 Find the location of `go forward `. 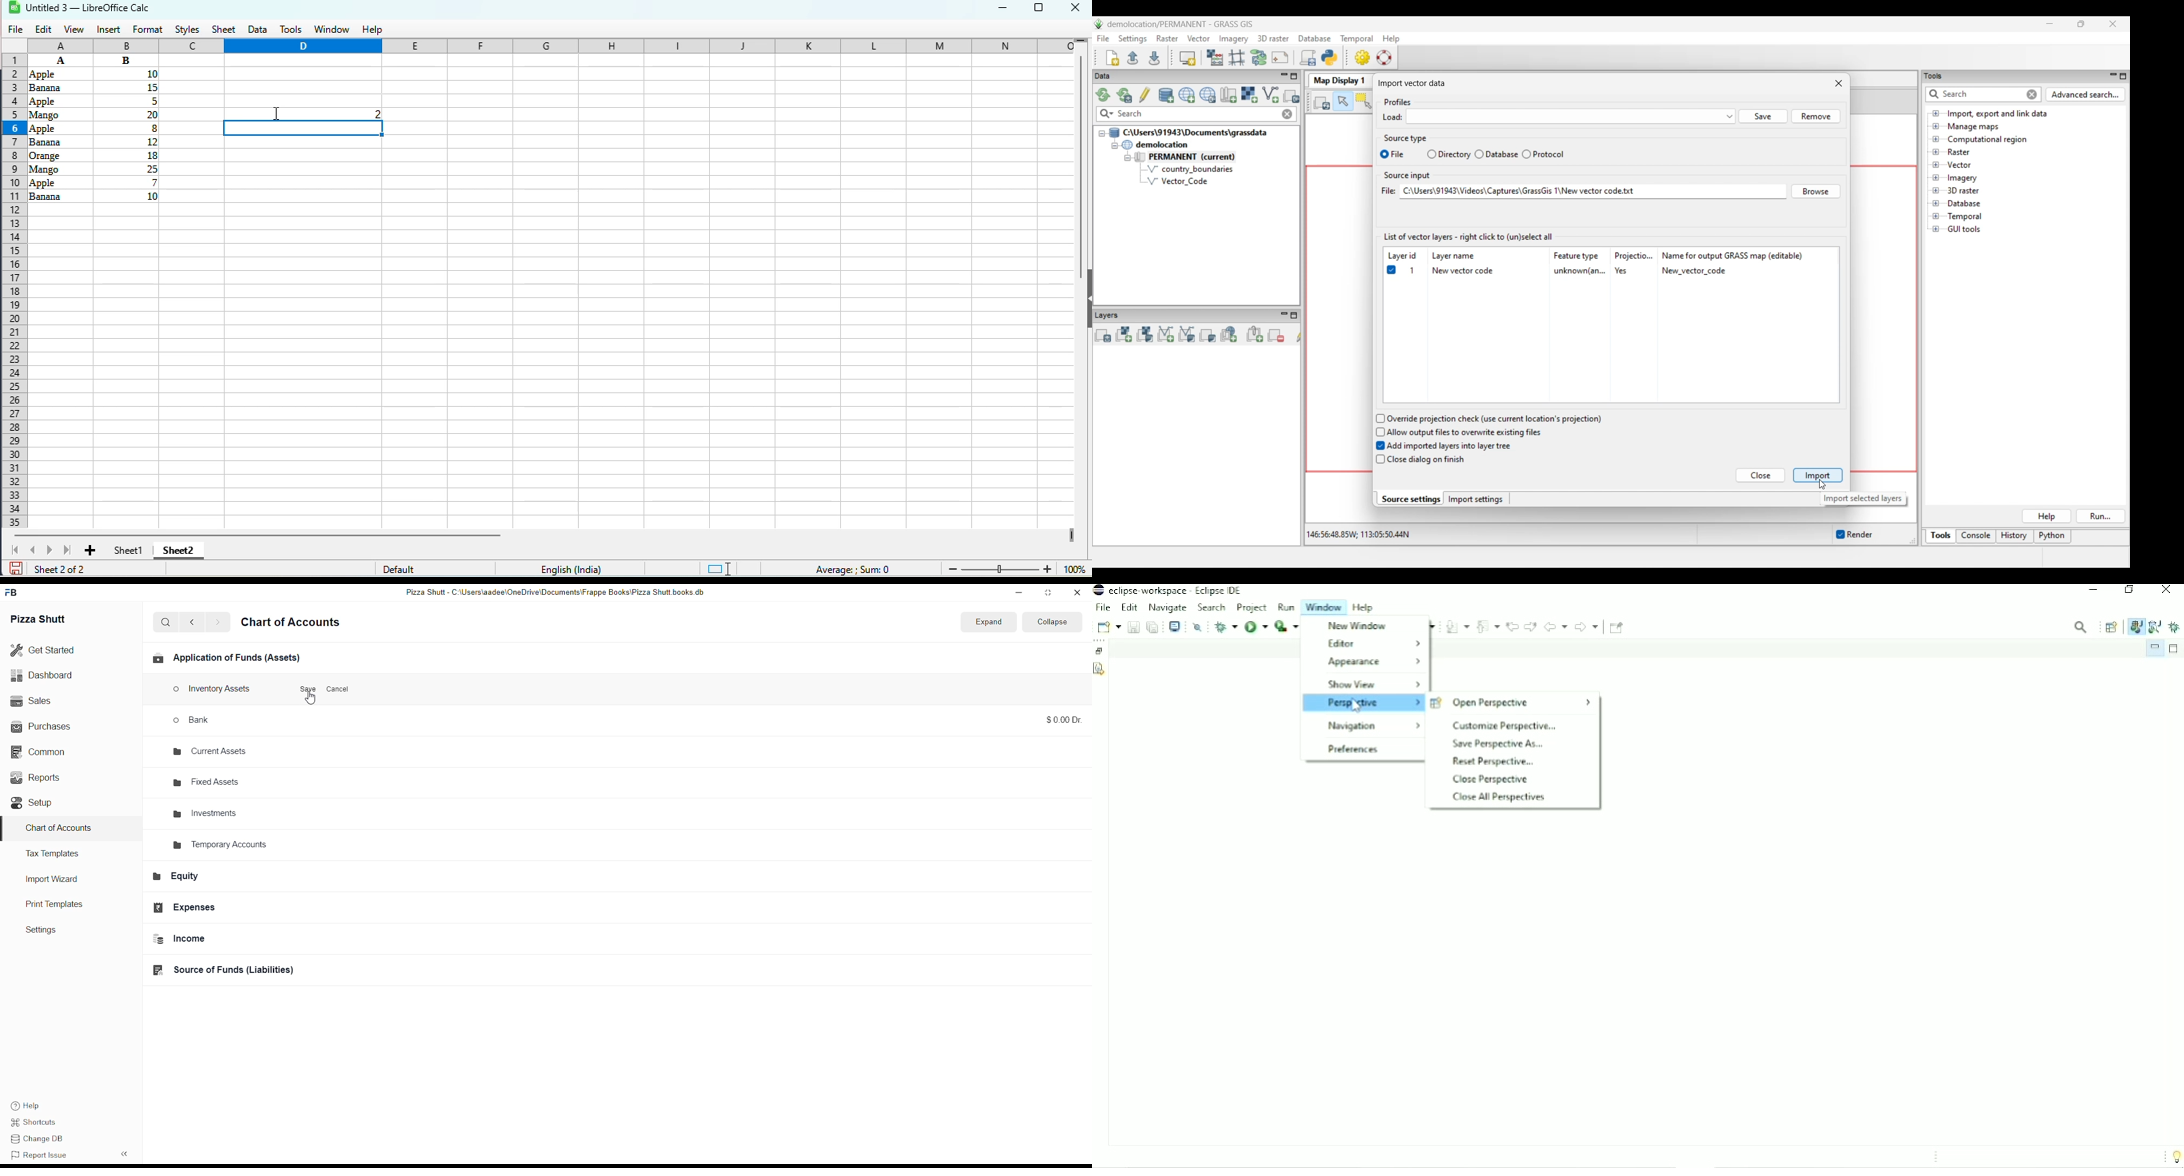

go forward  is located at coordinates (217, 623).